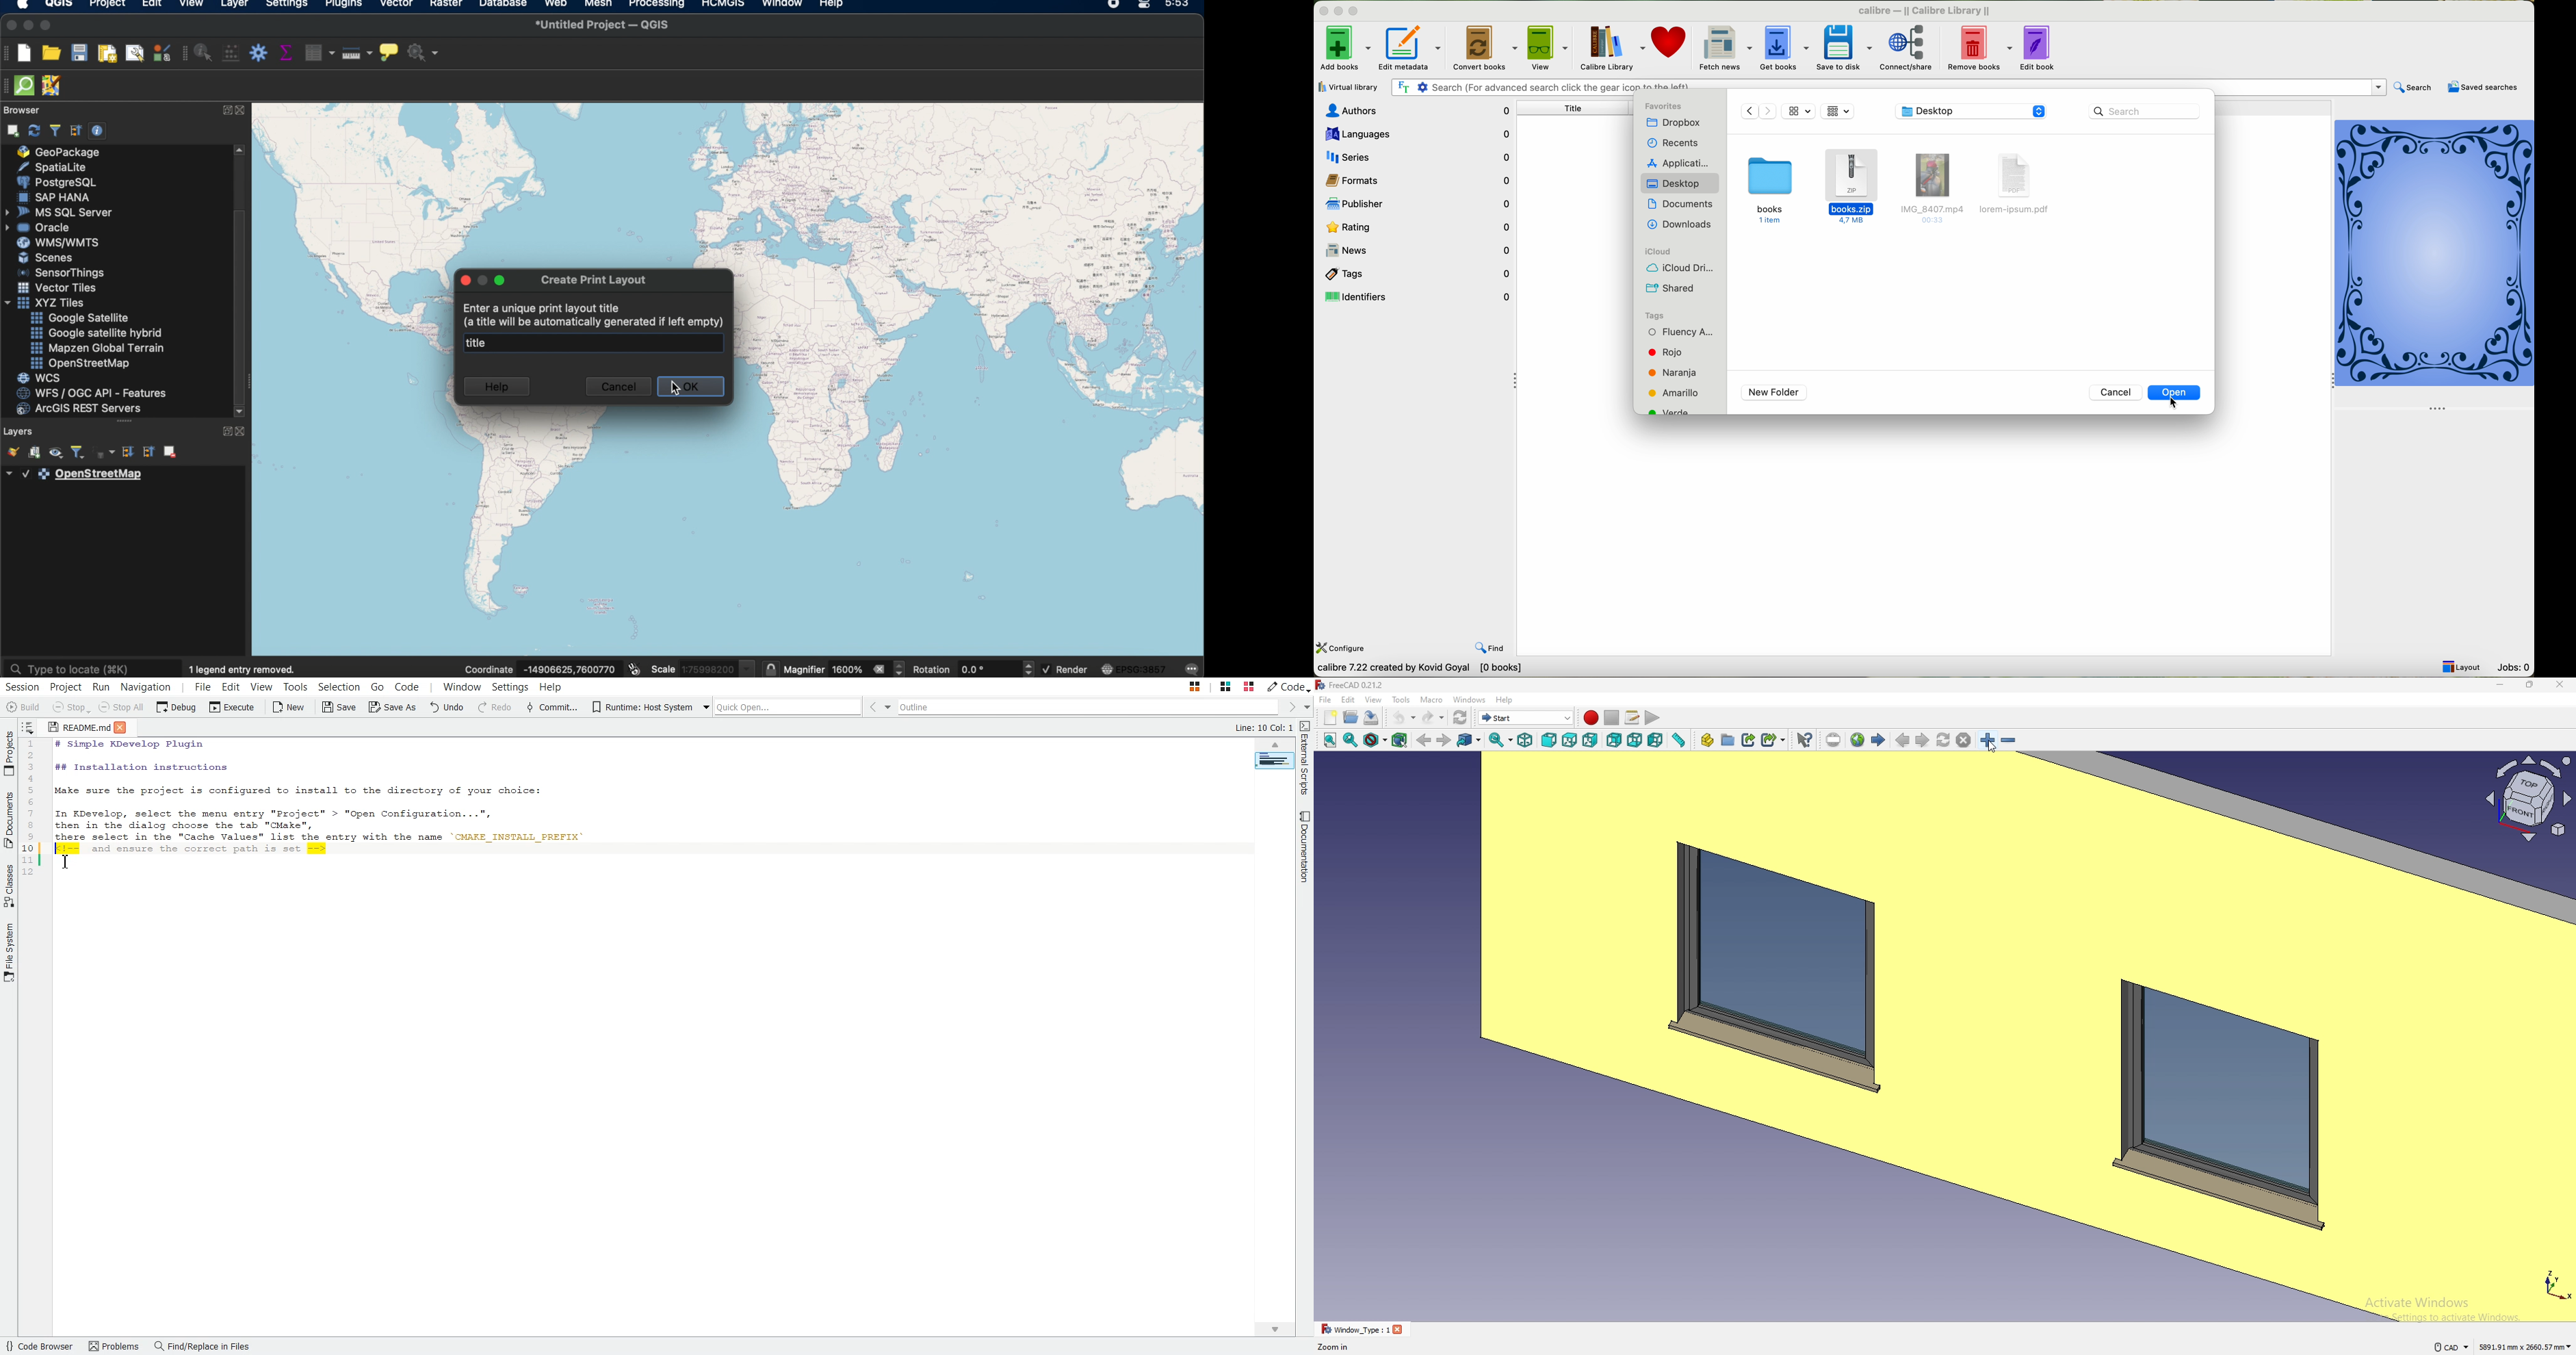 This screenshot has width=2576, height=1372. I want to click on cursor, so click(2178, 403).